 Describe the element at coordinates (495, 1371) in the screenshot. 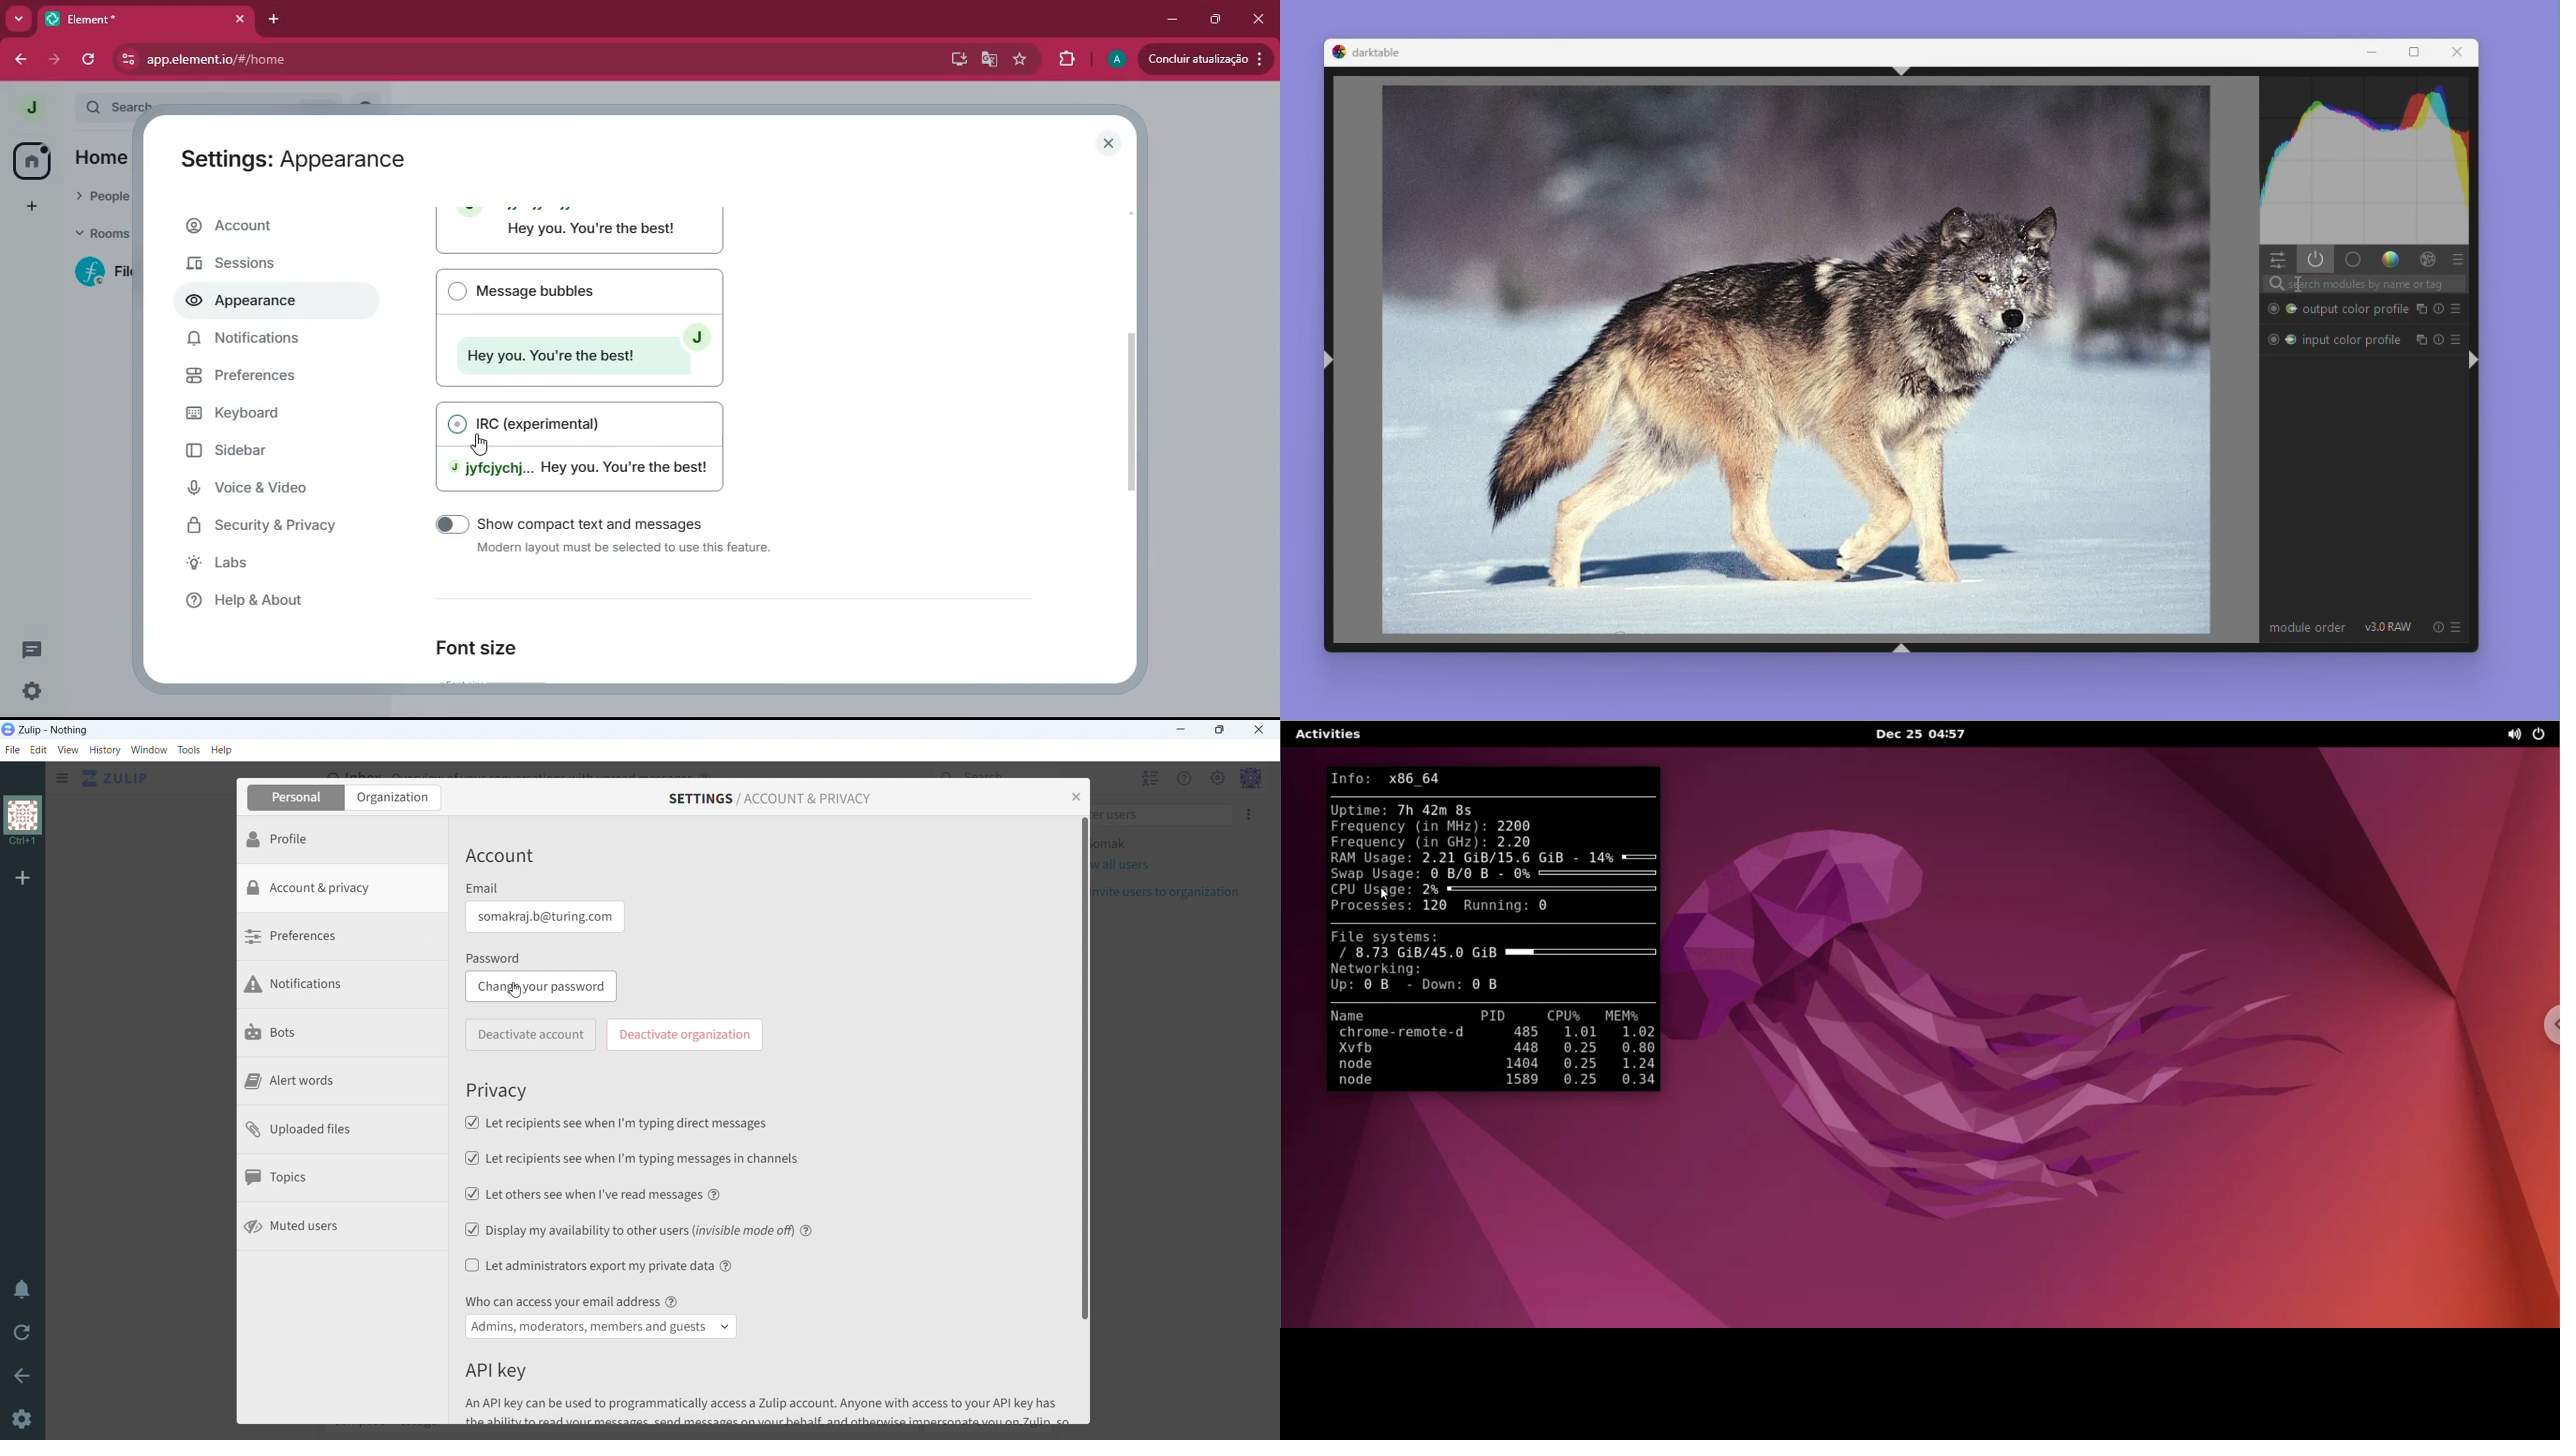

I see `API key` at that location.